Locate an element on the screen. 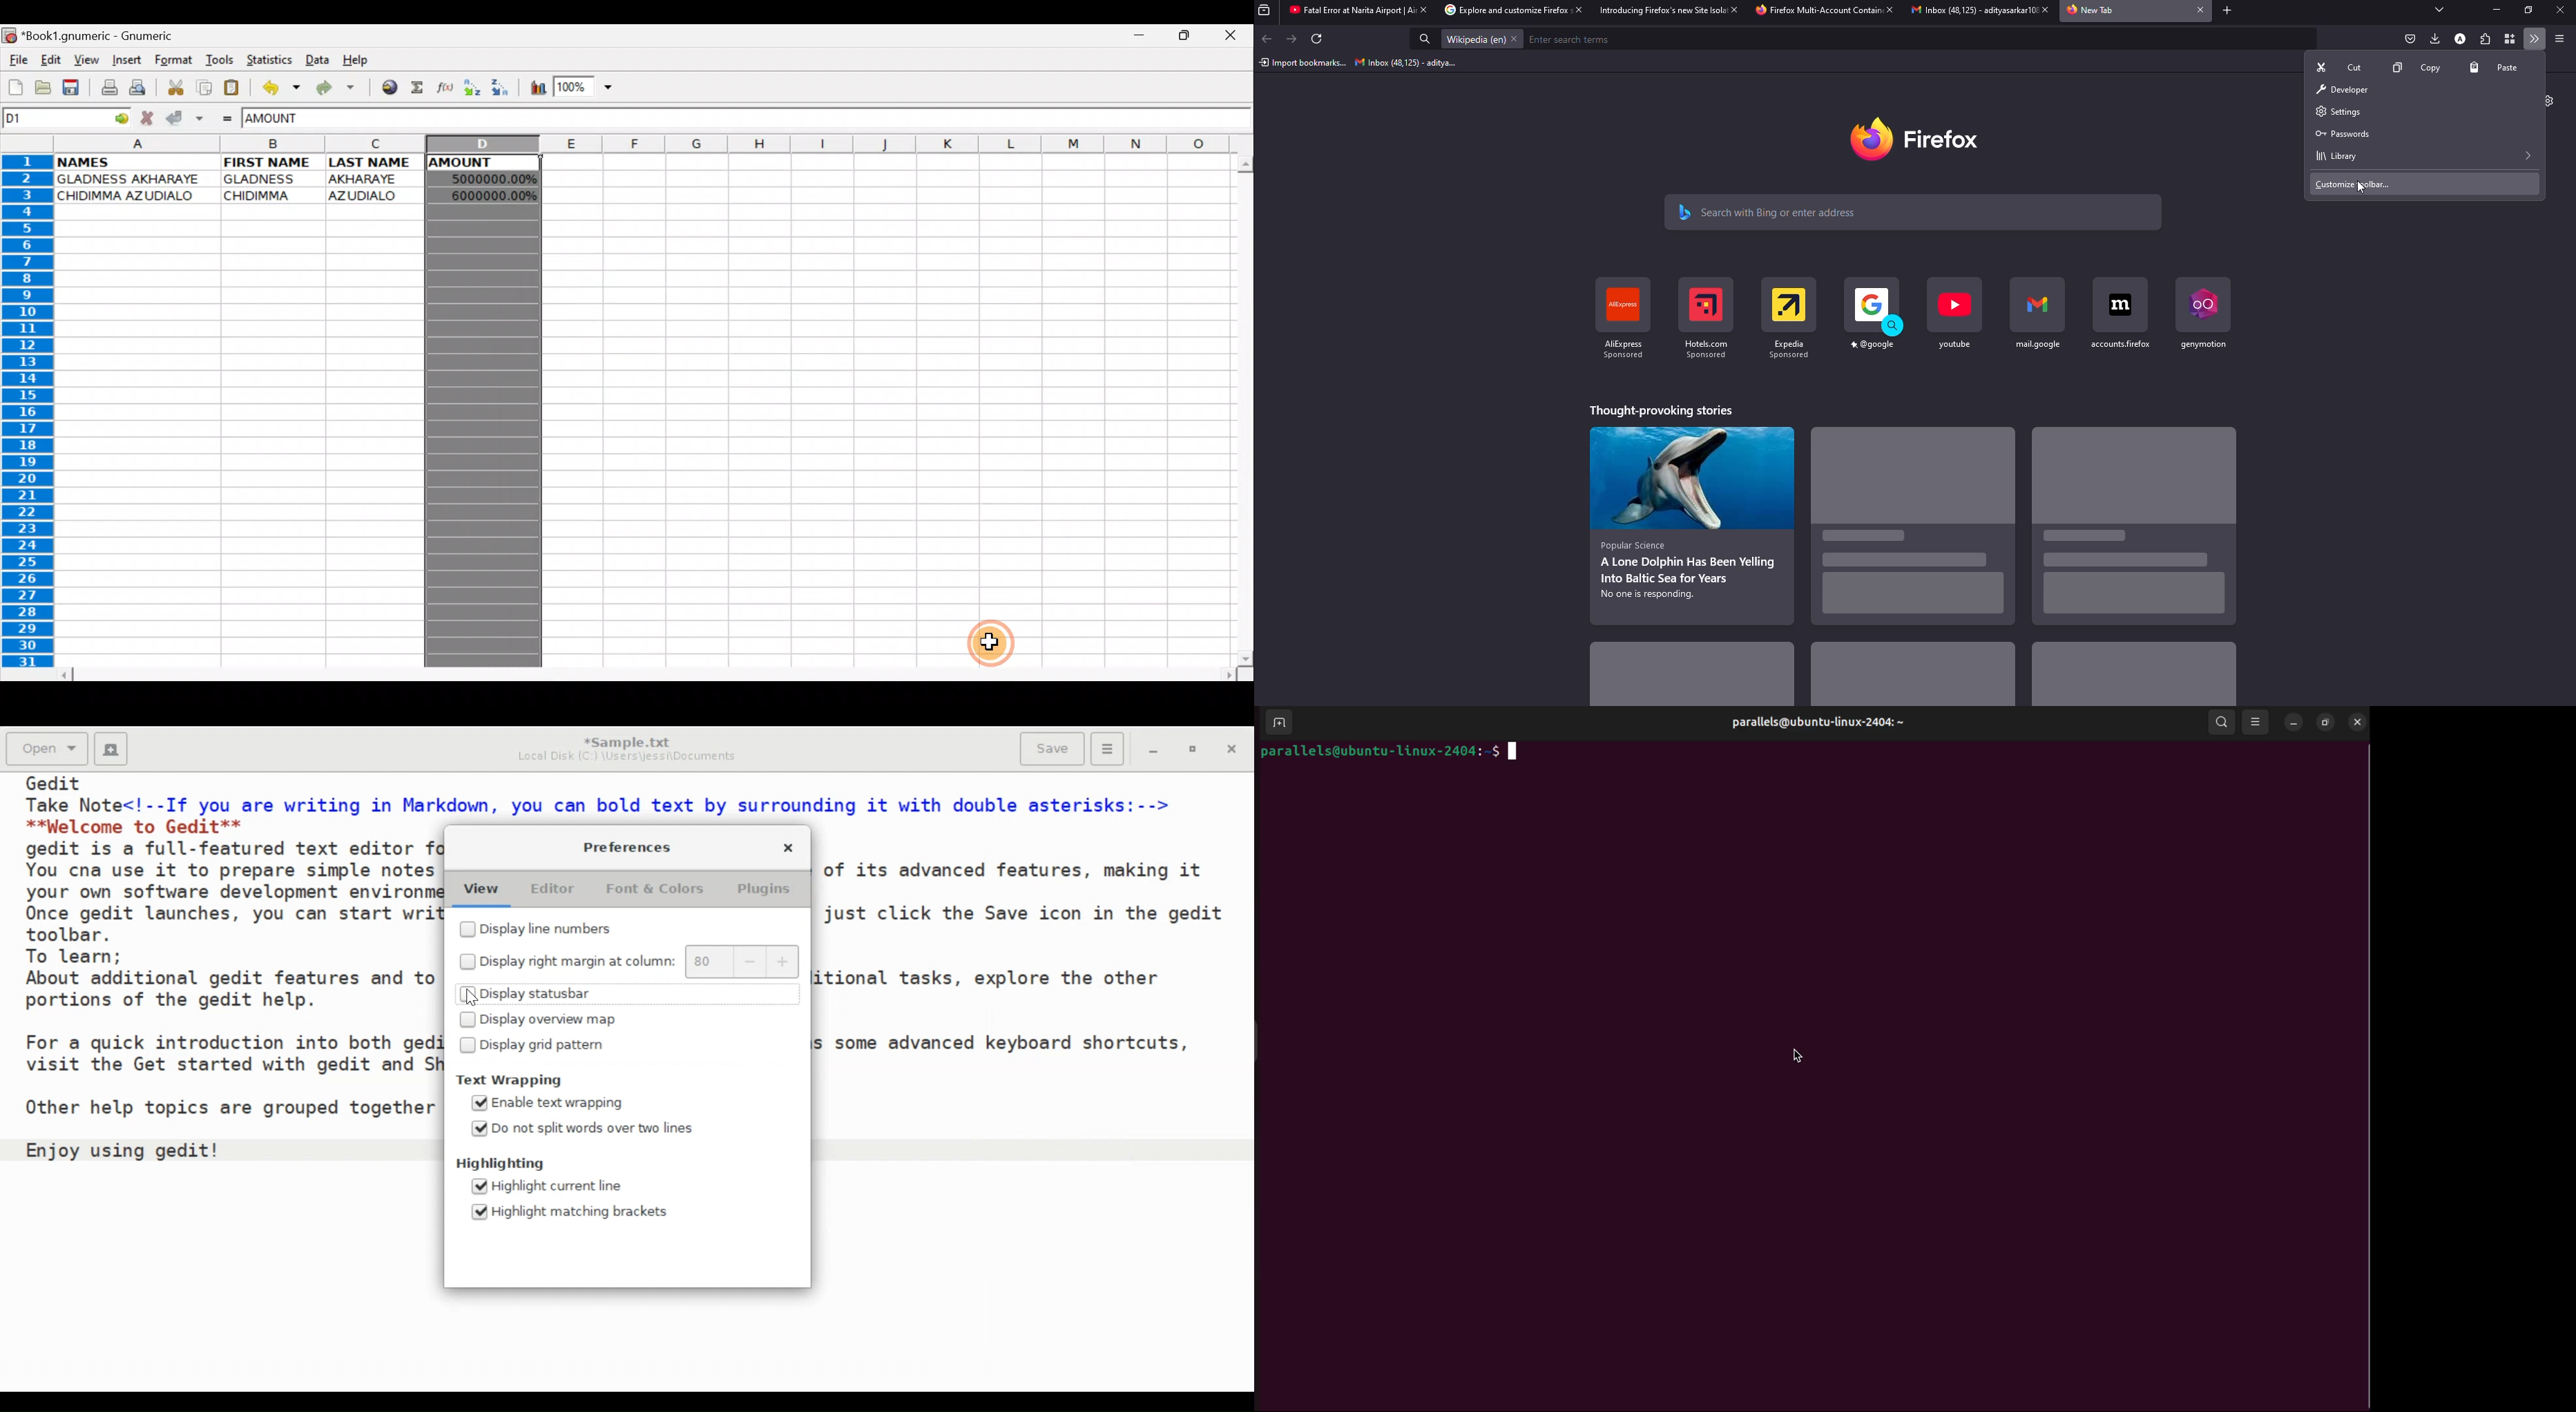 The image size is (2576, 1428). tabs is located at coordinates (2439, 10).